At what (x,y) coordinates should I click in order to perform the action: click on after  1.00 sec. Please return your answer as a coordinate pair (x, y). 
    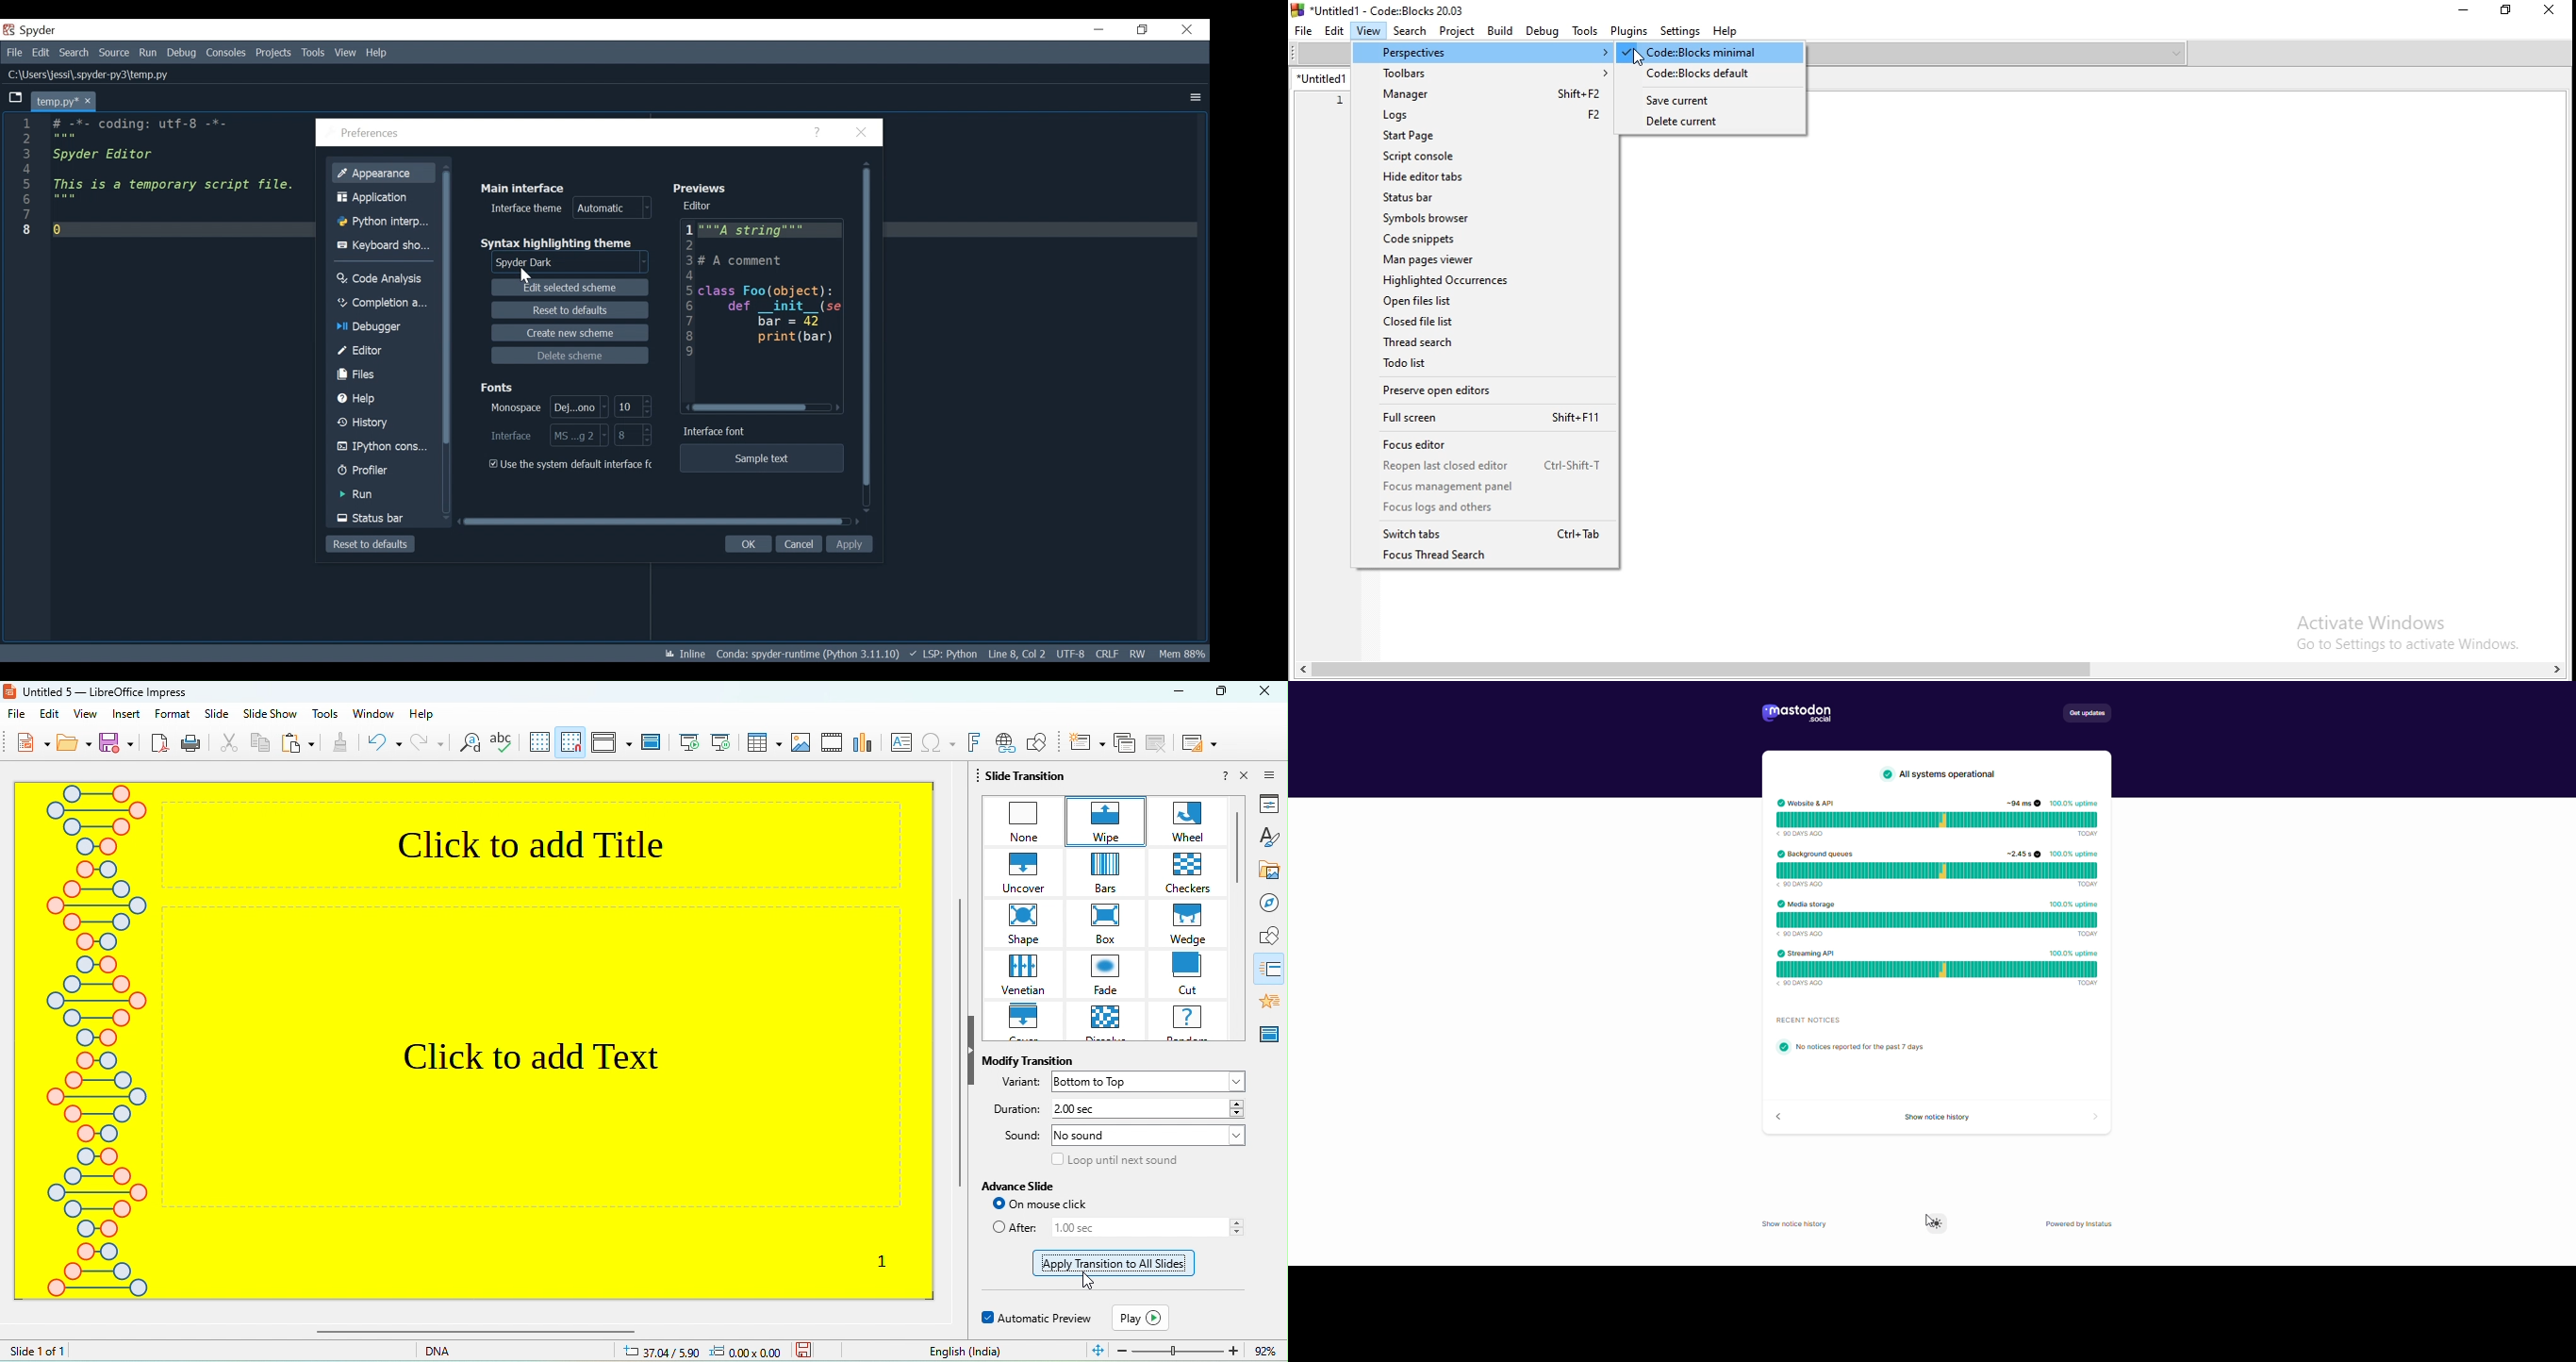
    Looking at the image, I should click on (1119, 1230).